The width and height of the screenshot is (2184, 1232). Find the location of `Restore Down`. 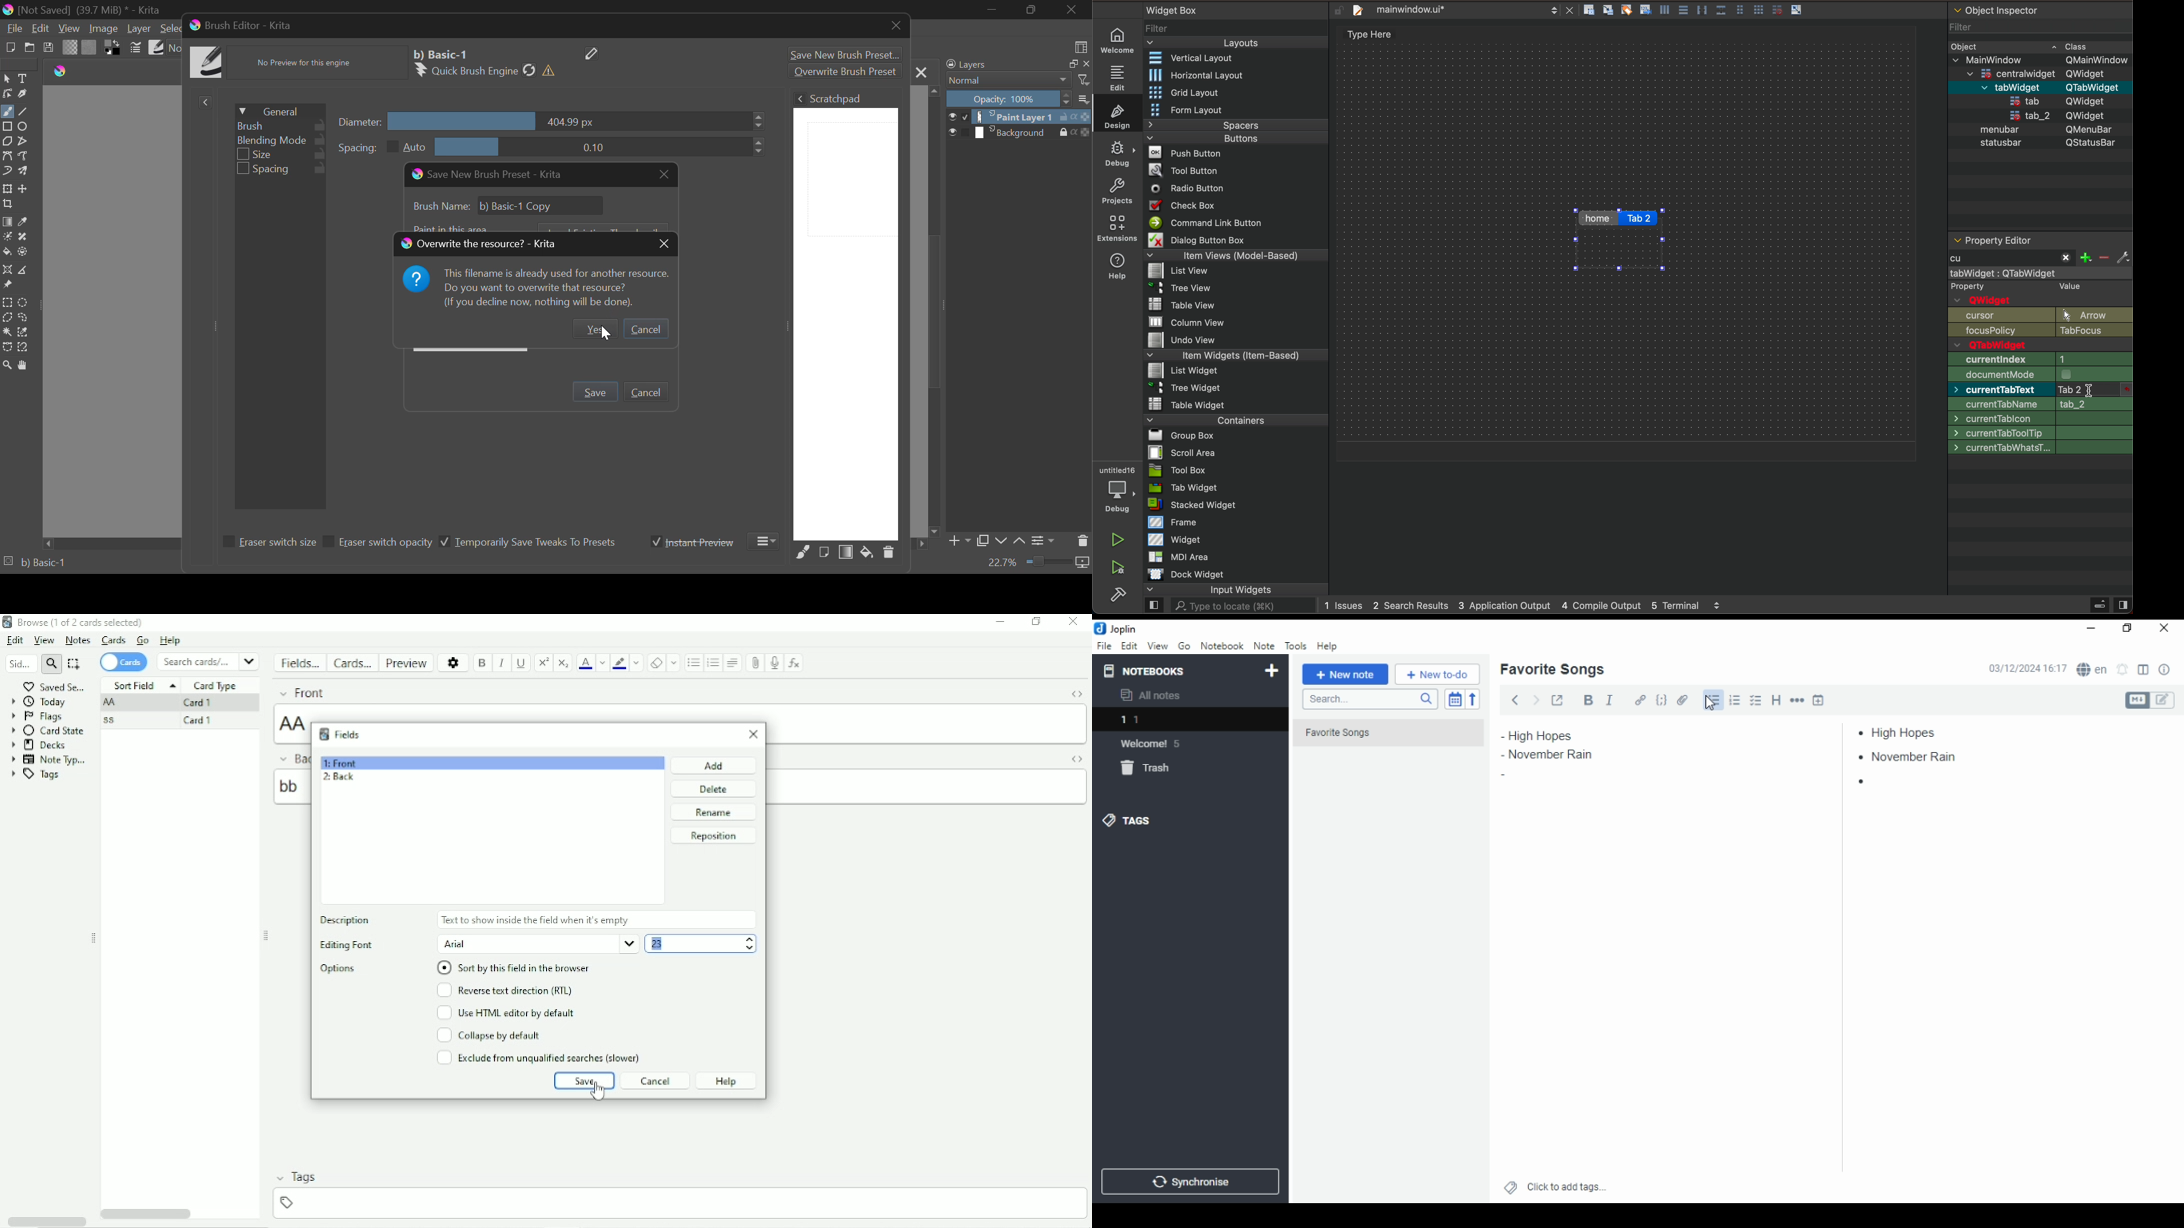

Restore Down is located at coordinates (992, 11).